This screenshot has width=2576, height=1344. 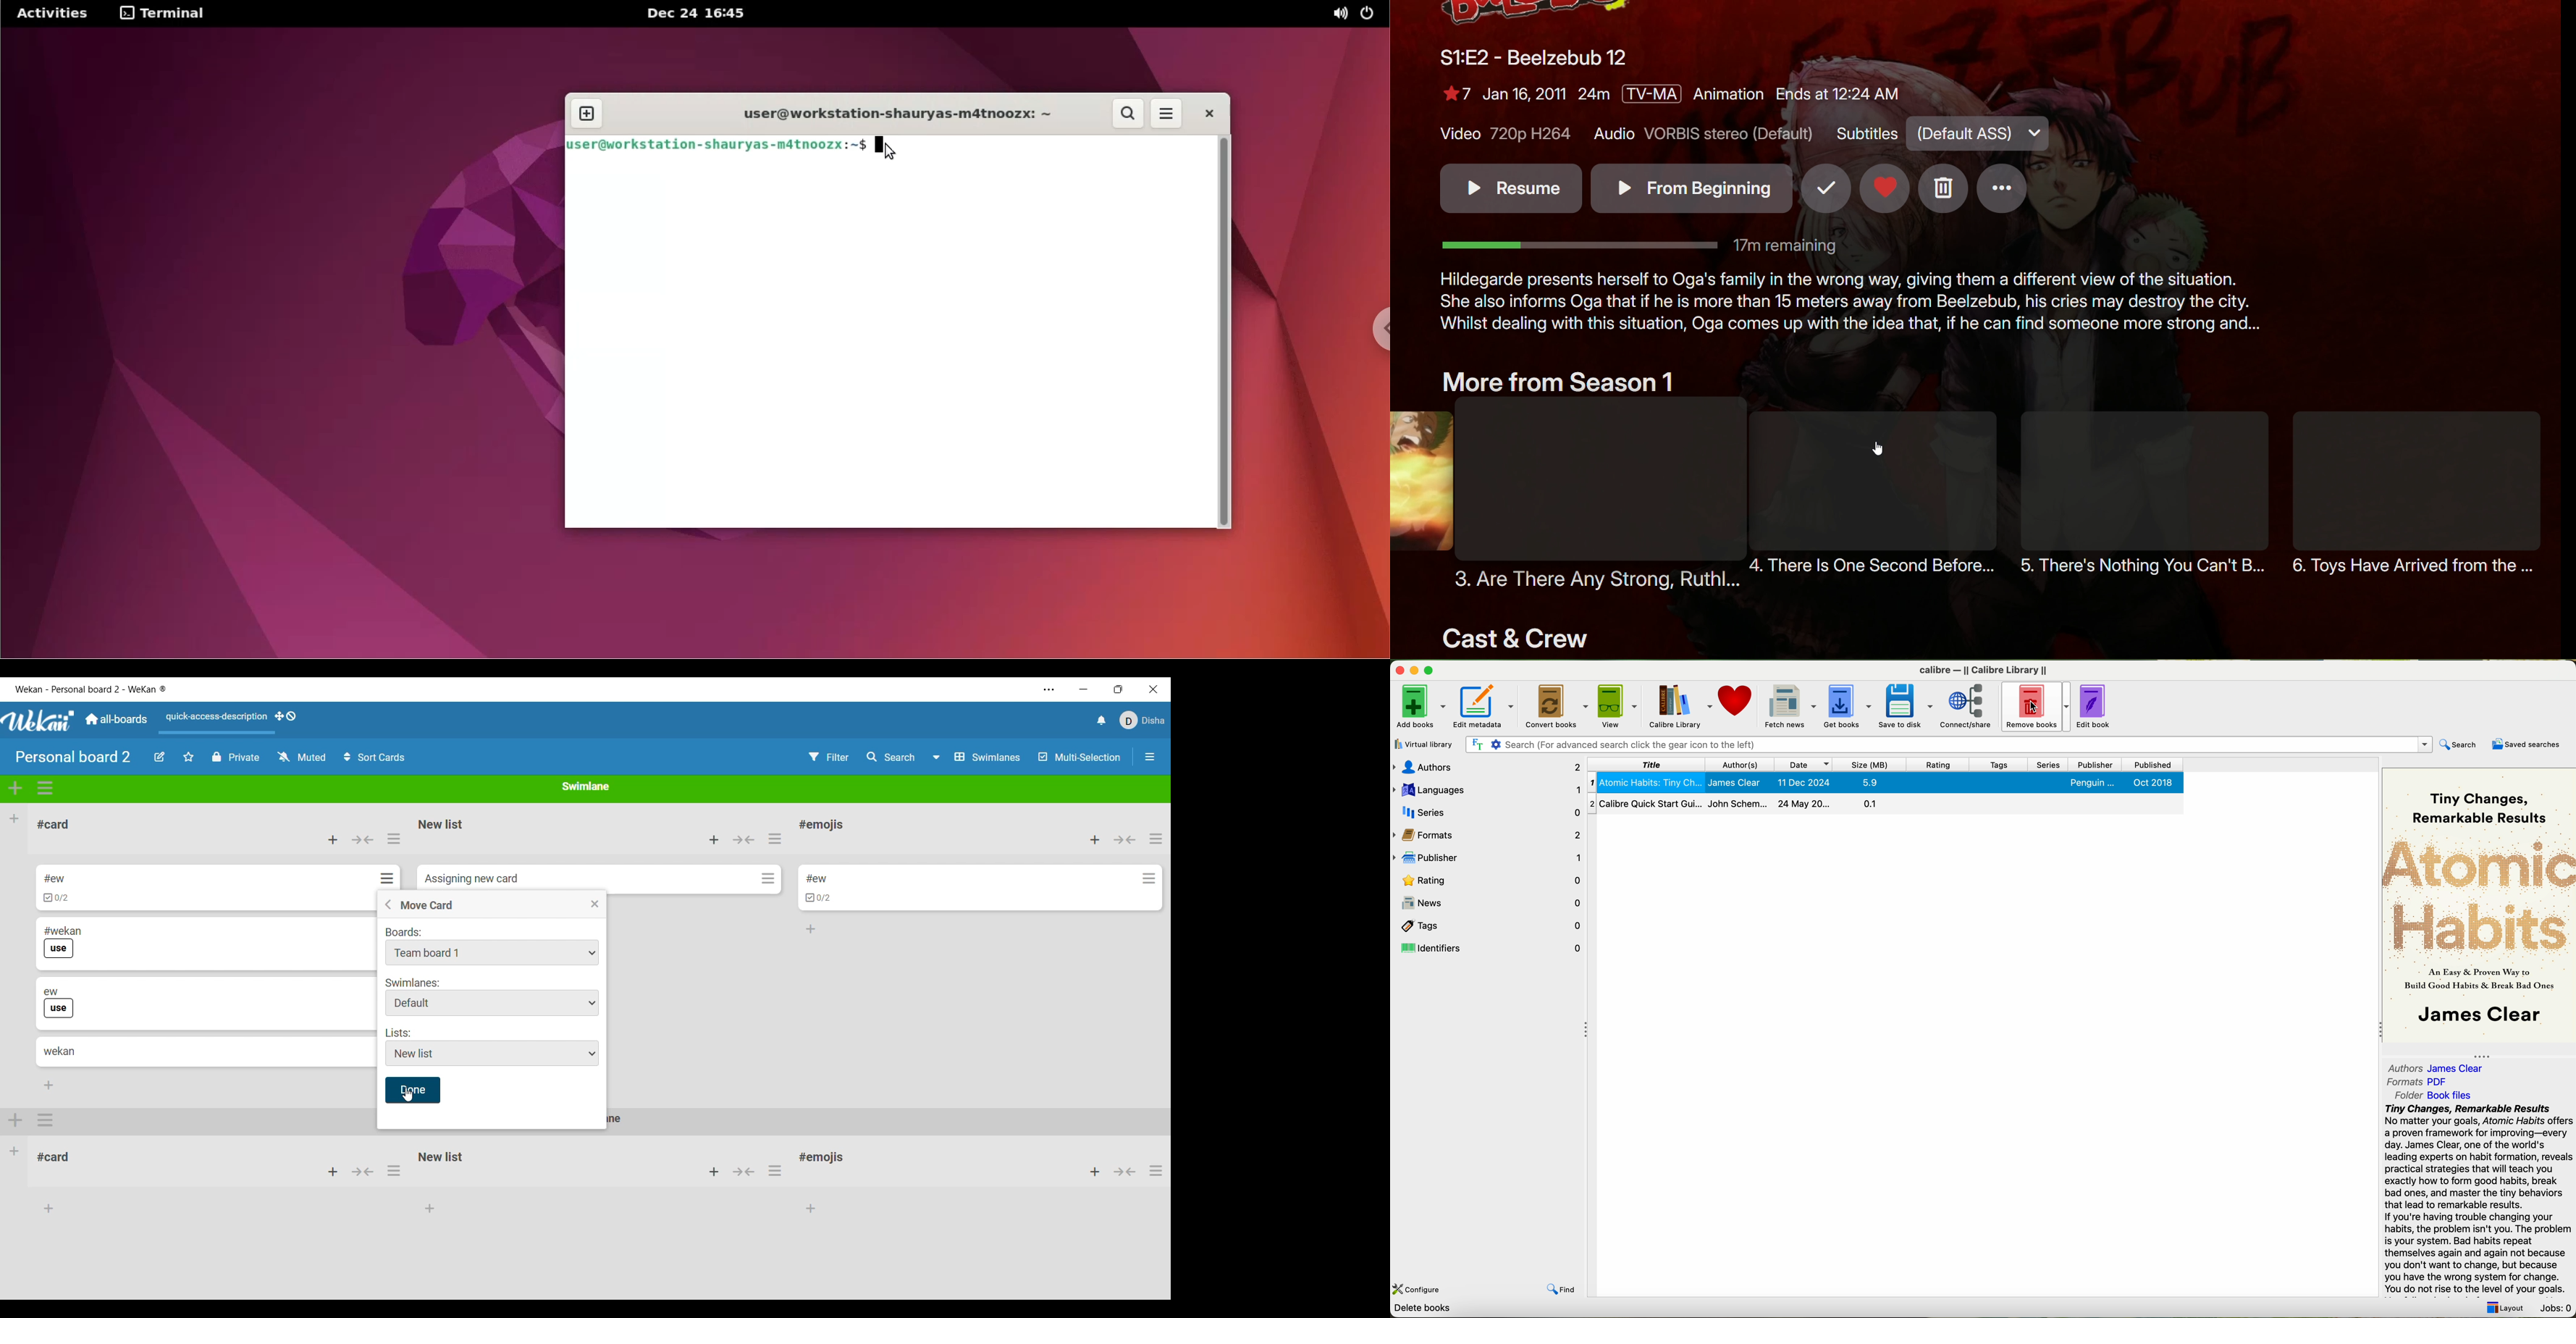 What do you see at coordinates (16, 1118) in the screenshot?
I see `add` at bounding box center [16, 1118].